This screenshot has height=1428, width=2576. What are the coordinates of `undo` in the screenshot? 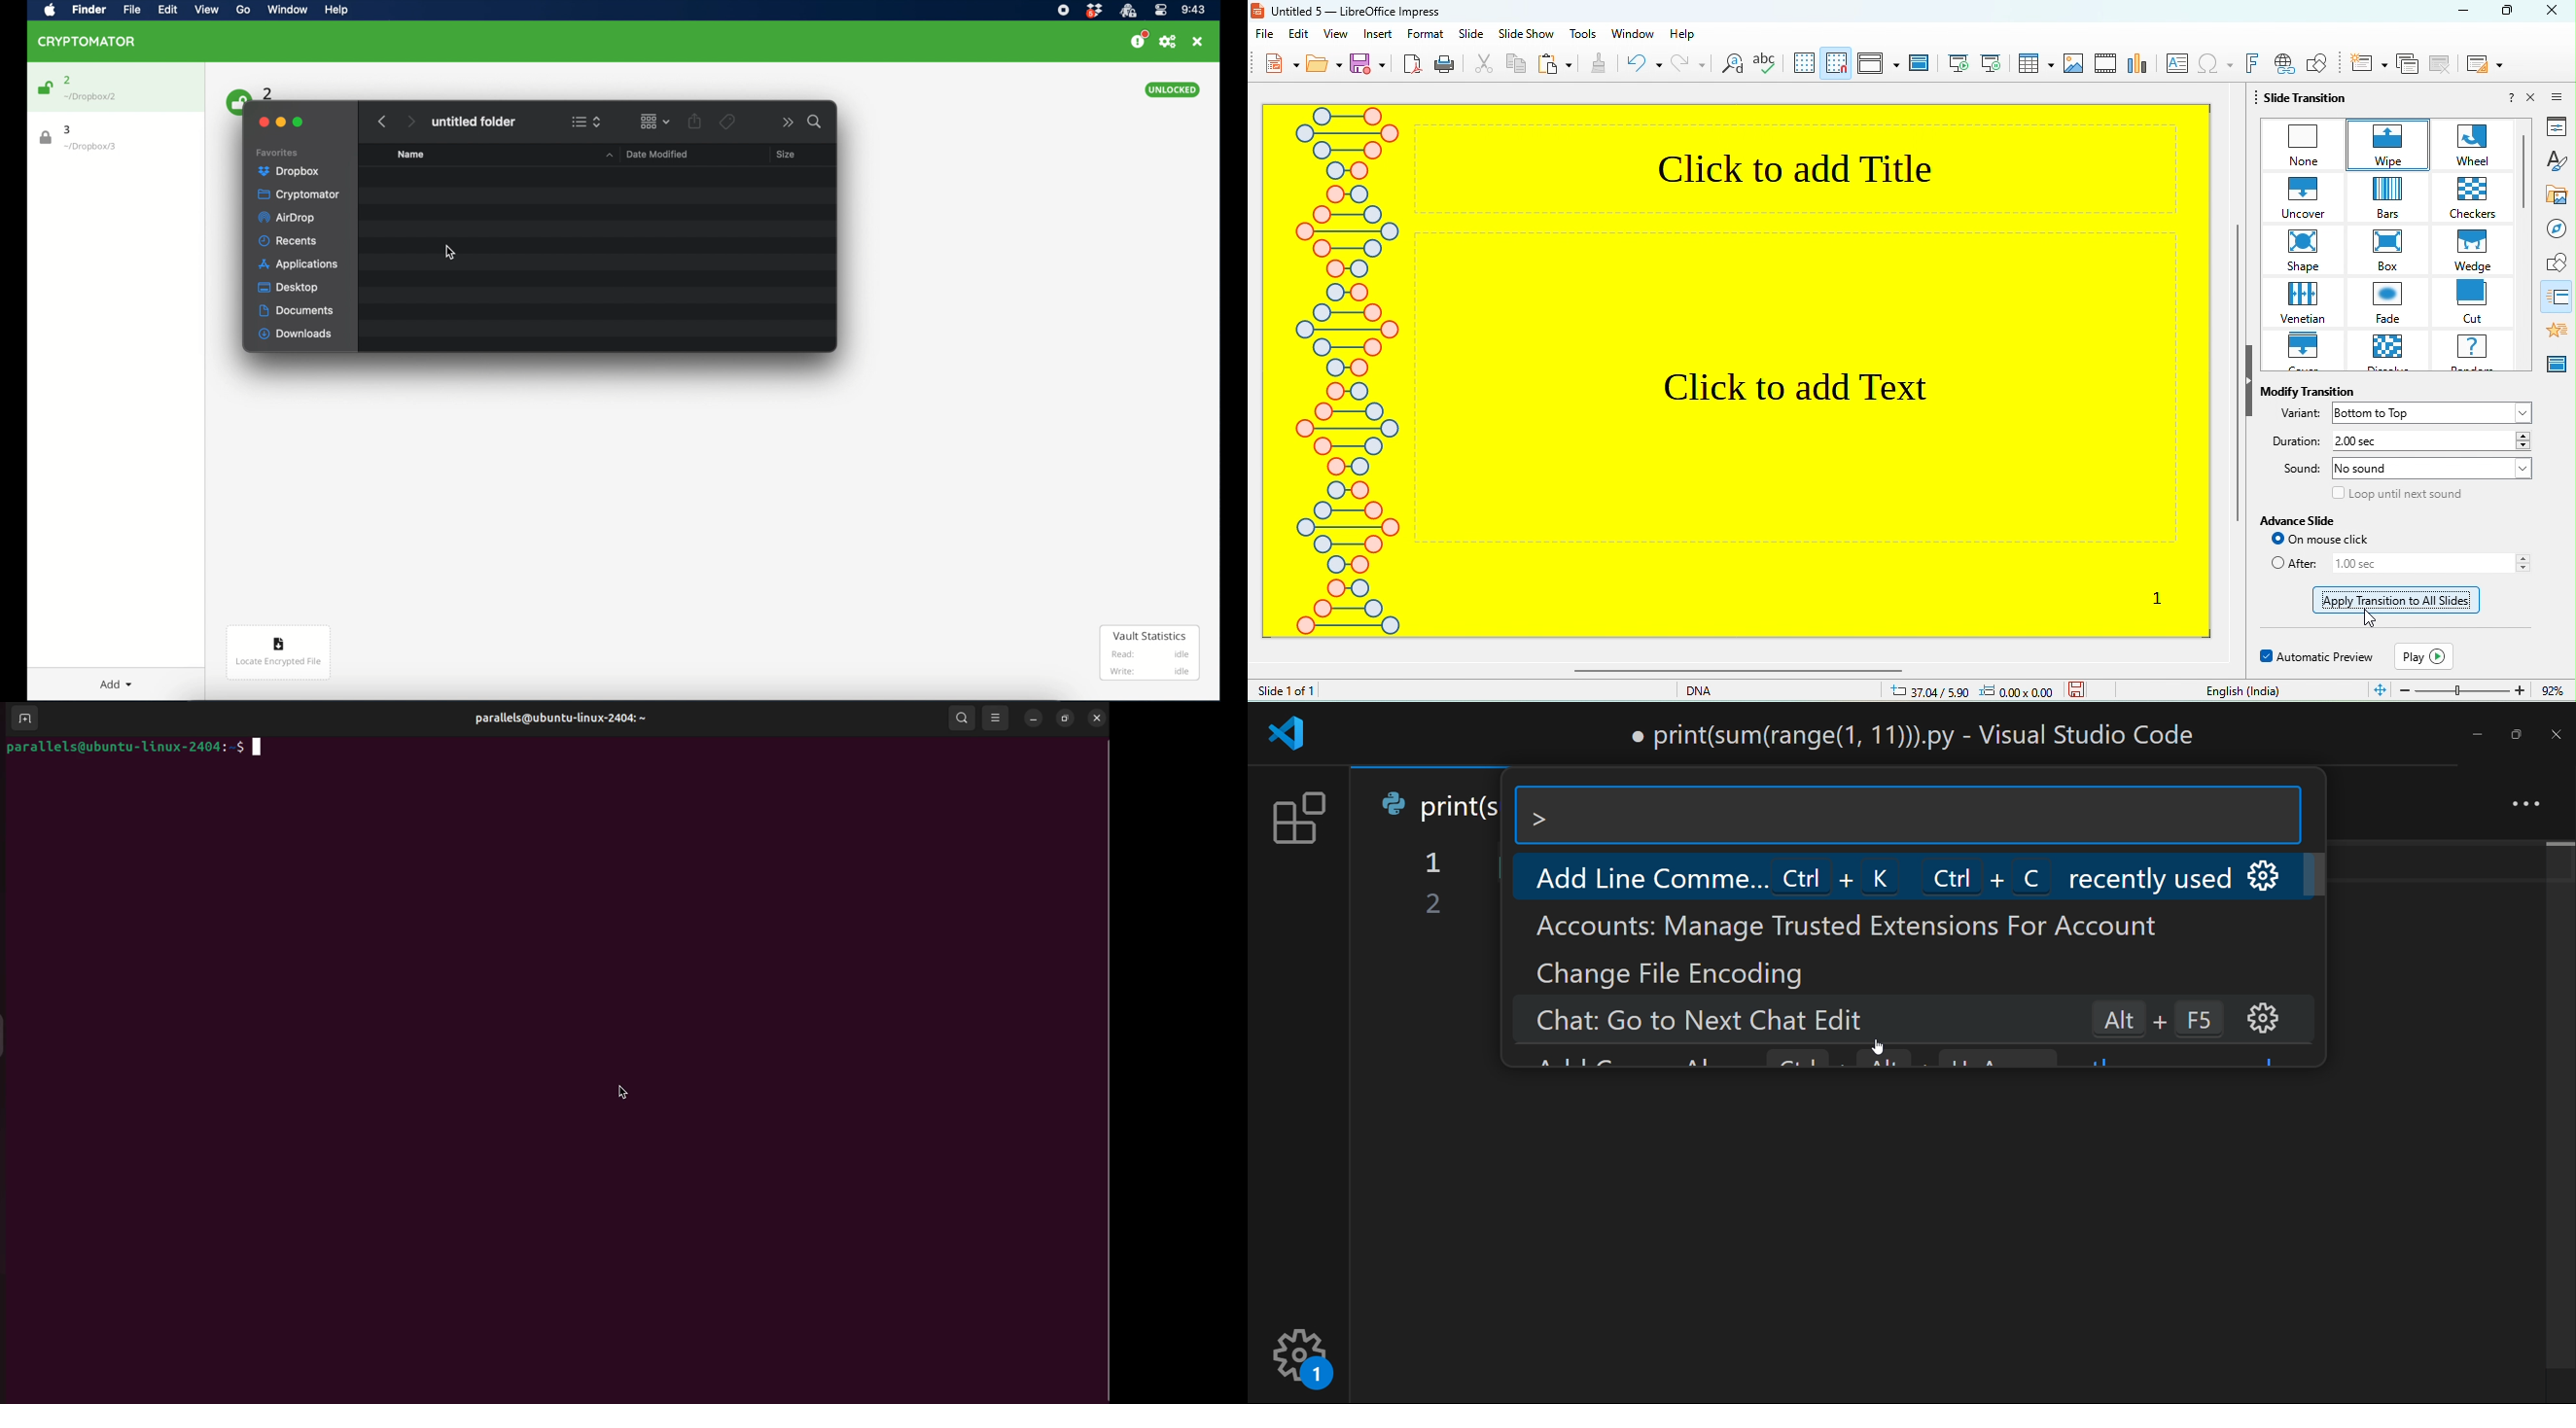 It's located at (1643, 66).